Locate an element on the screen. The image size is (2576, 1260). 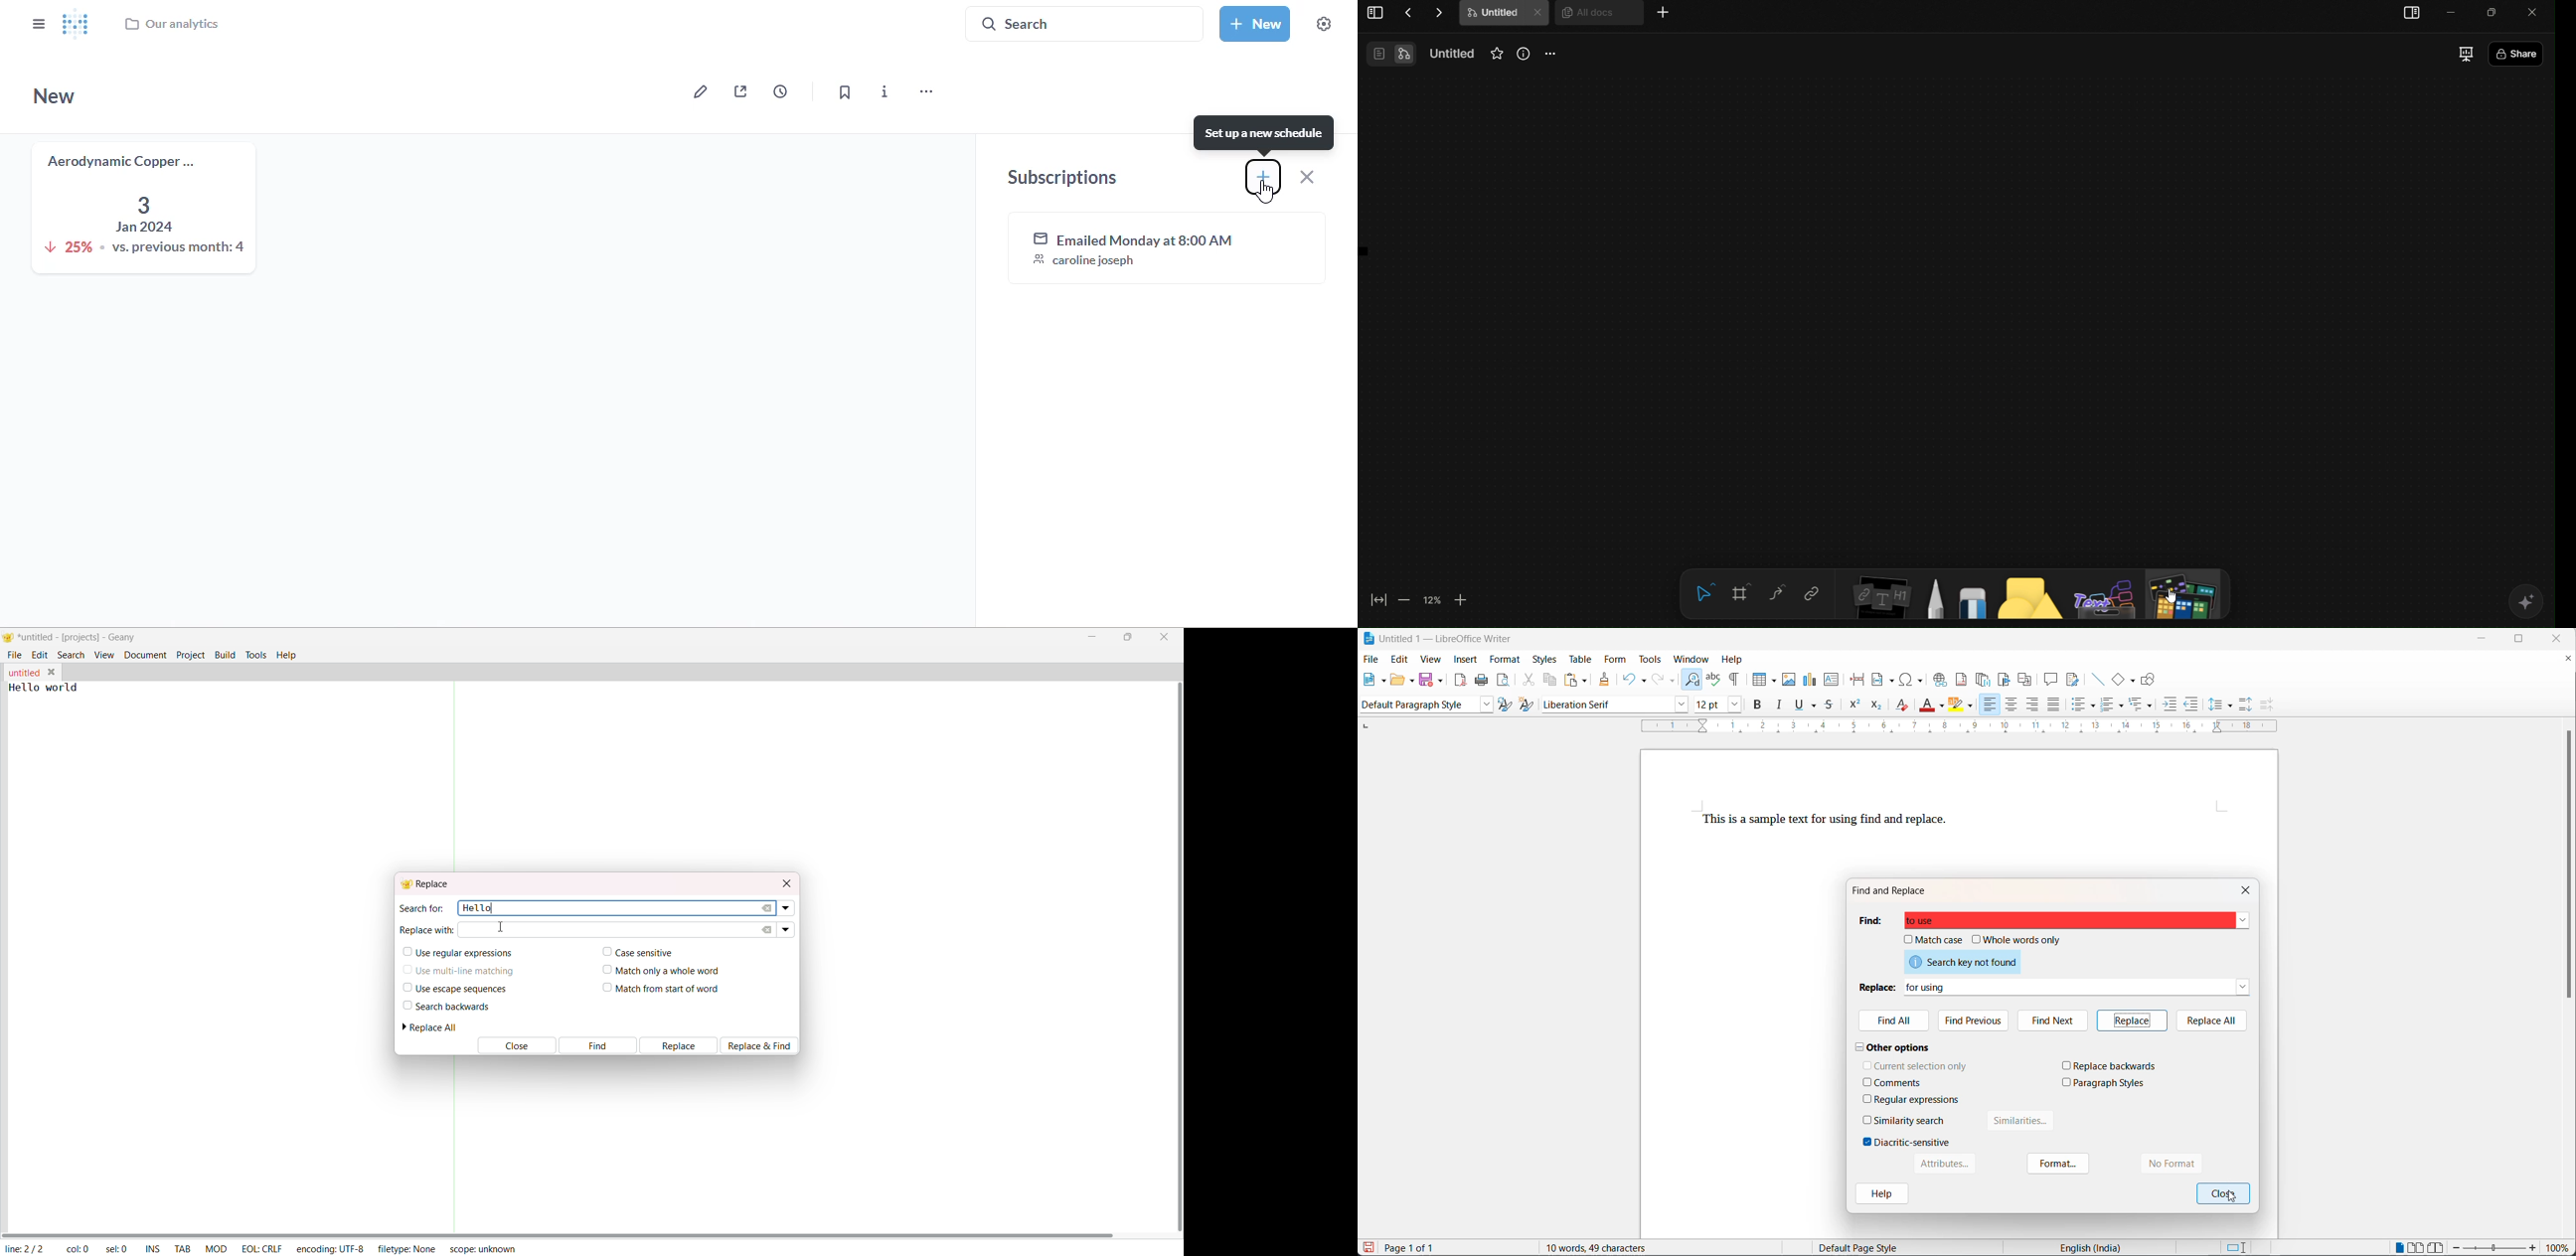
View is located at coordinates (1374, 14).